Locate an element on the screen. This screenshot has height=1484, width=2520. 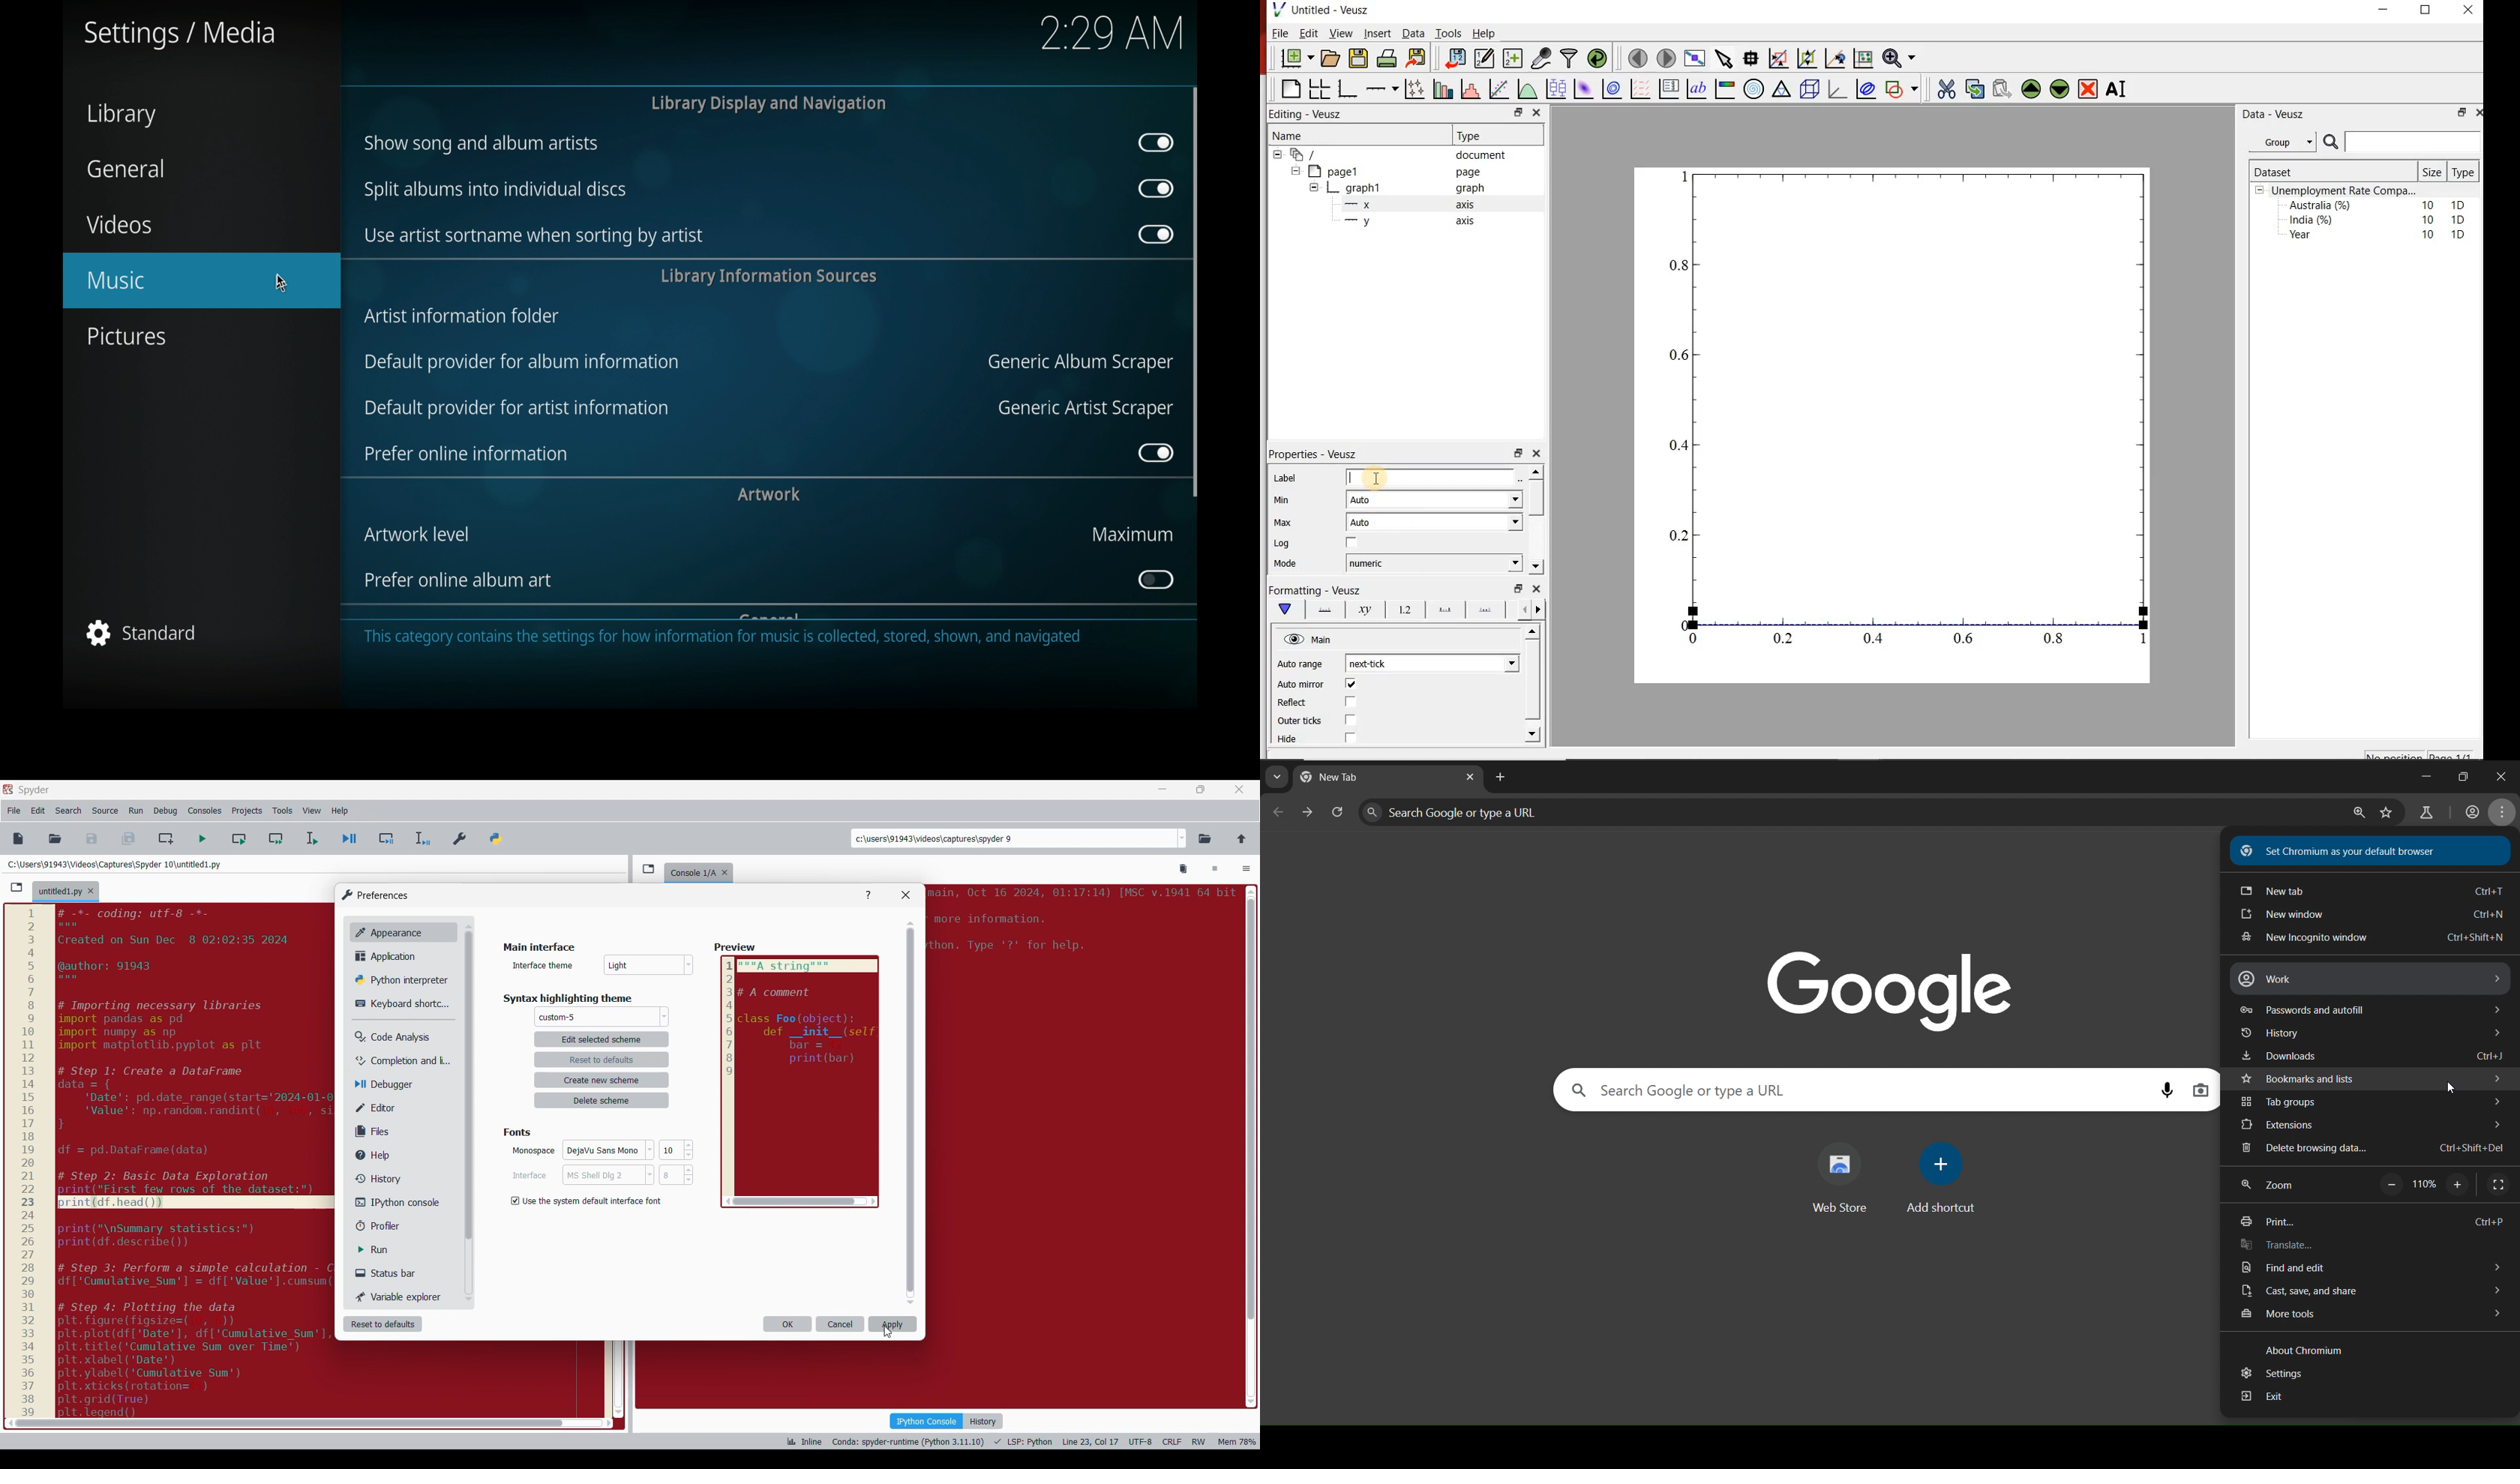
maximum is located at coordinates (1129, 535).